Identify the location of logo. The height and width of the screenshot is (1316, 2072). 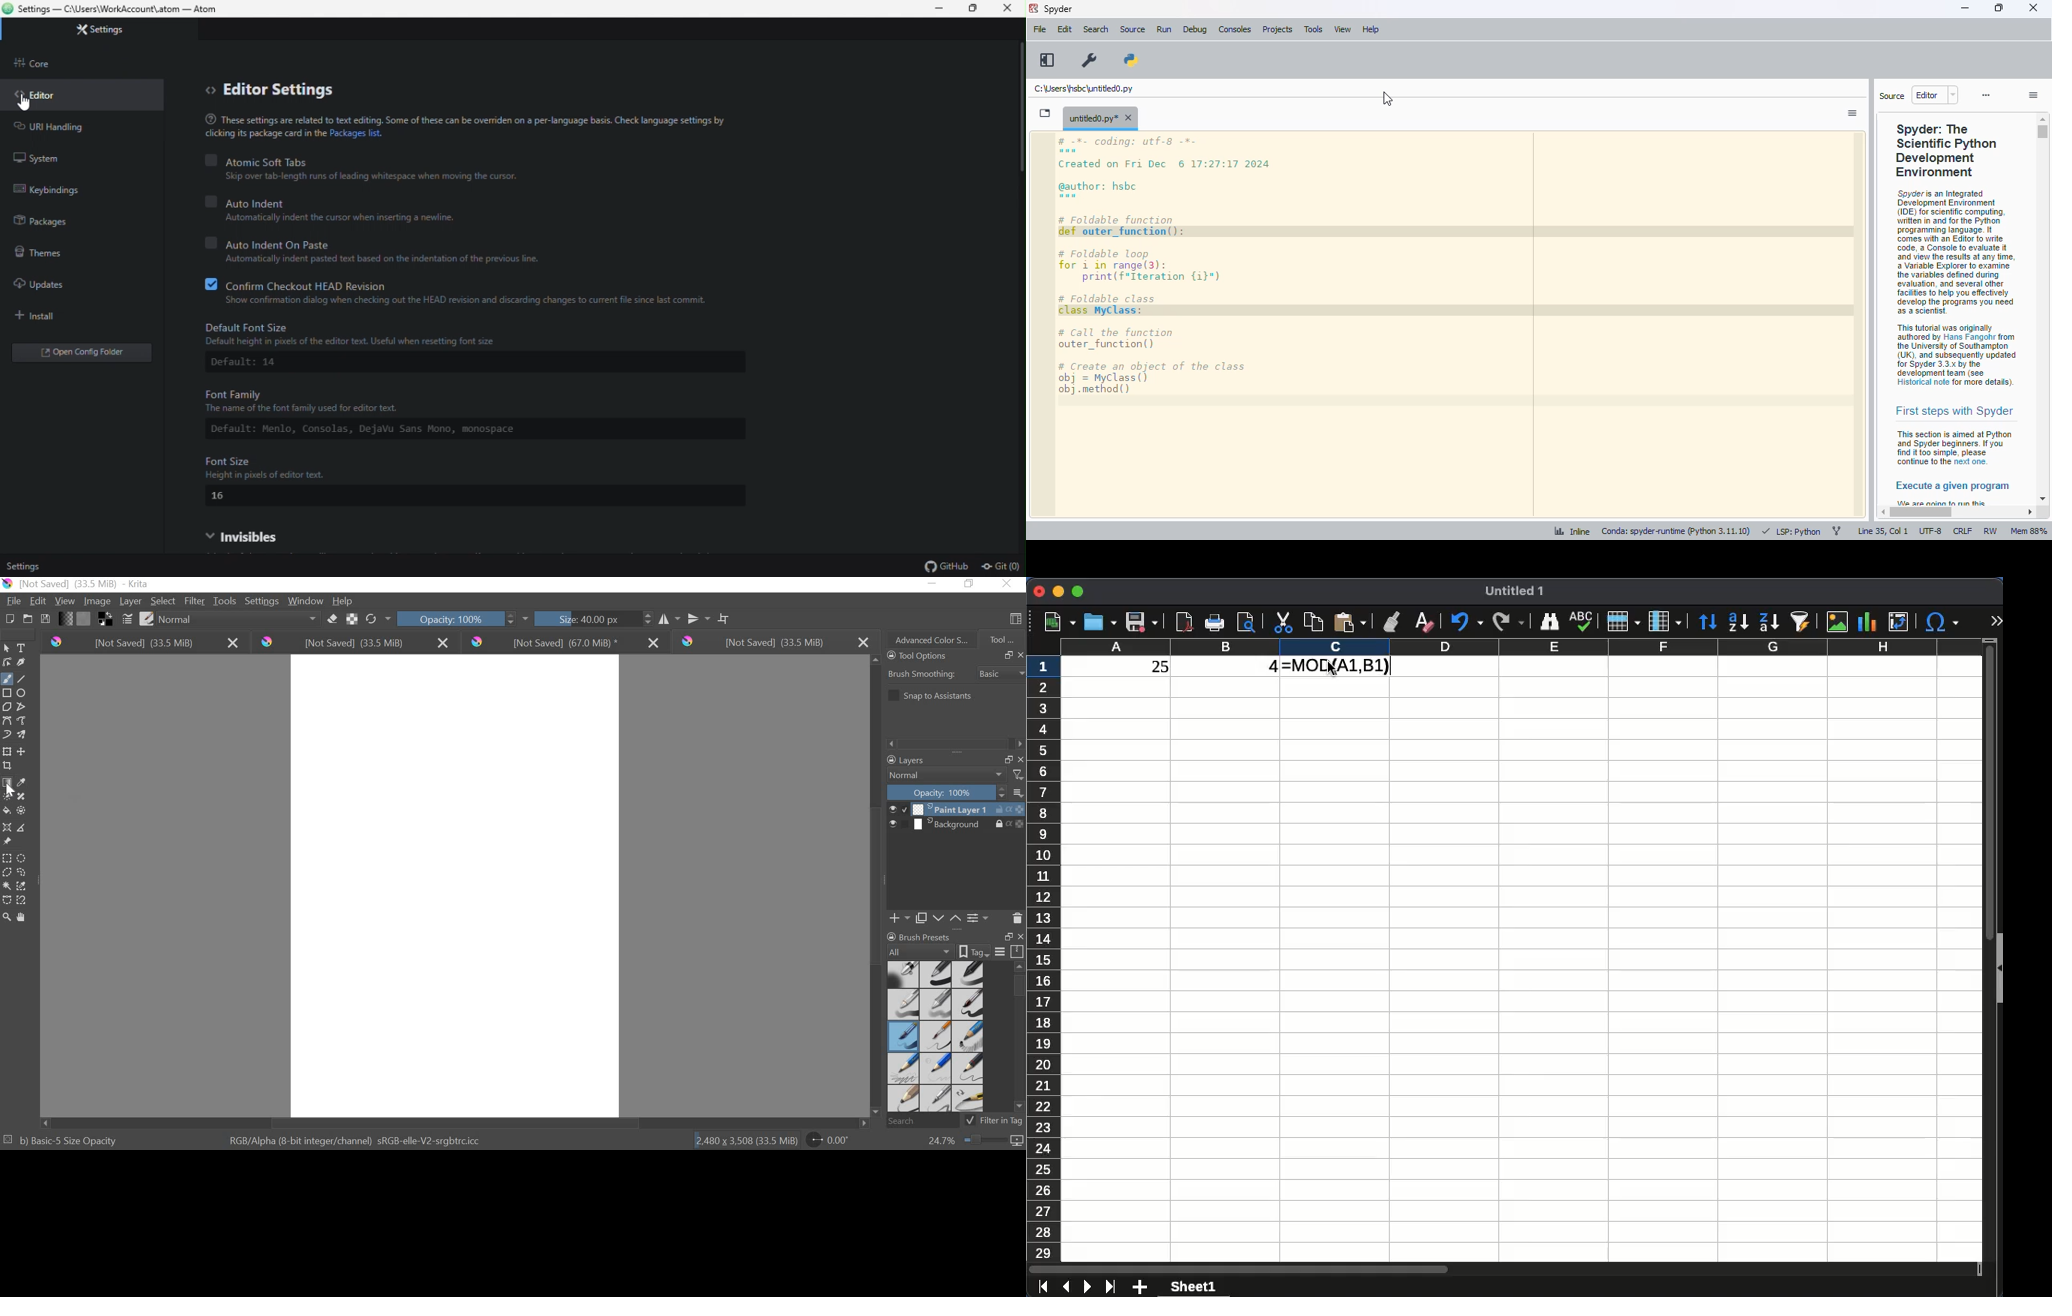
(1034, 8).